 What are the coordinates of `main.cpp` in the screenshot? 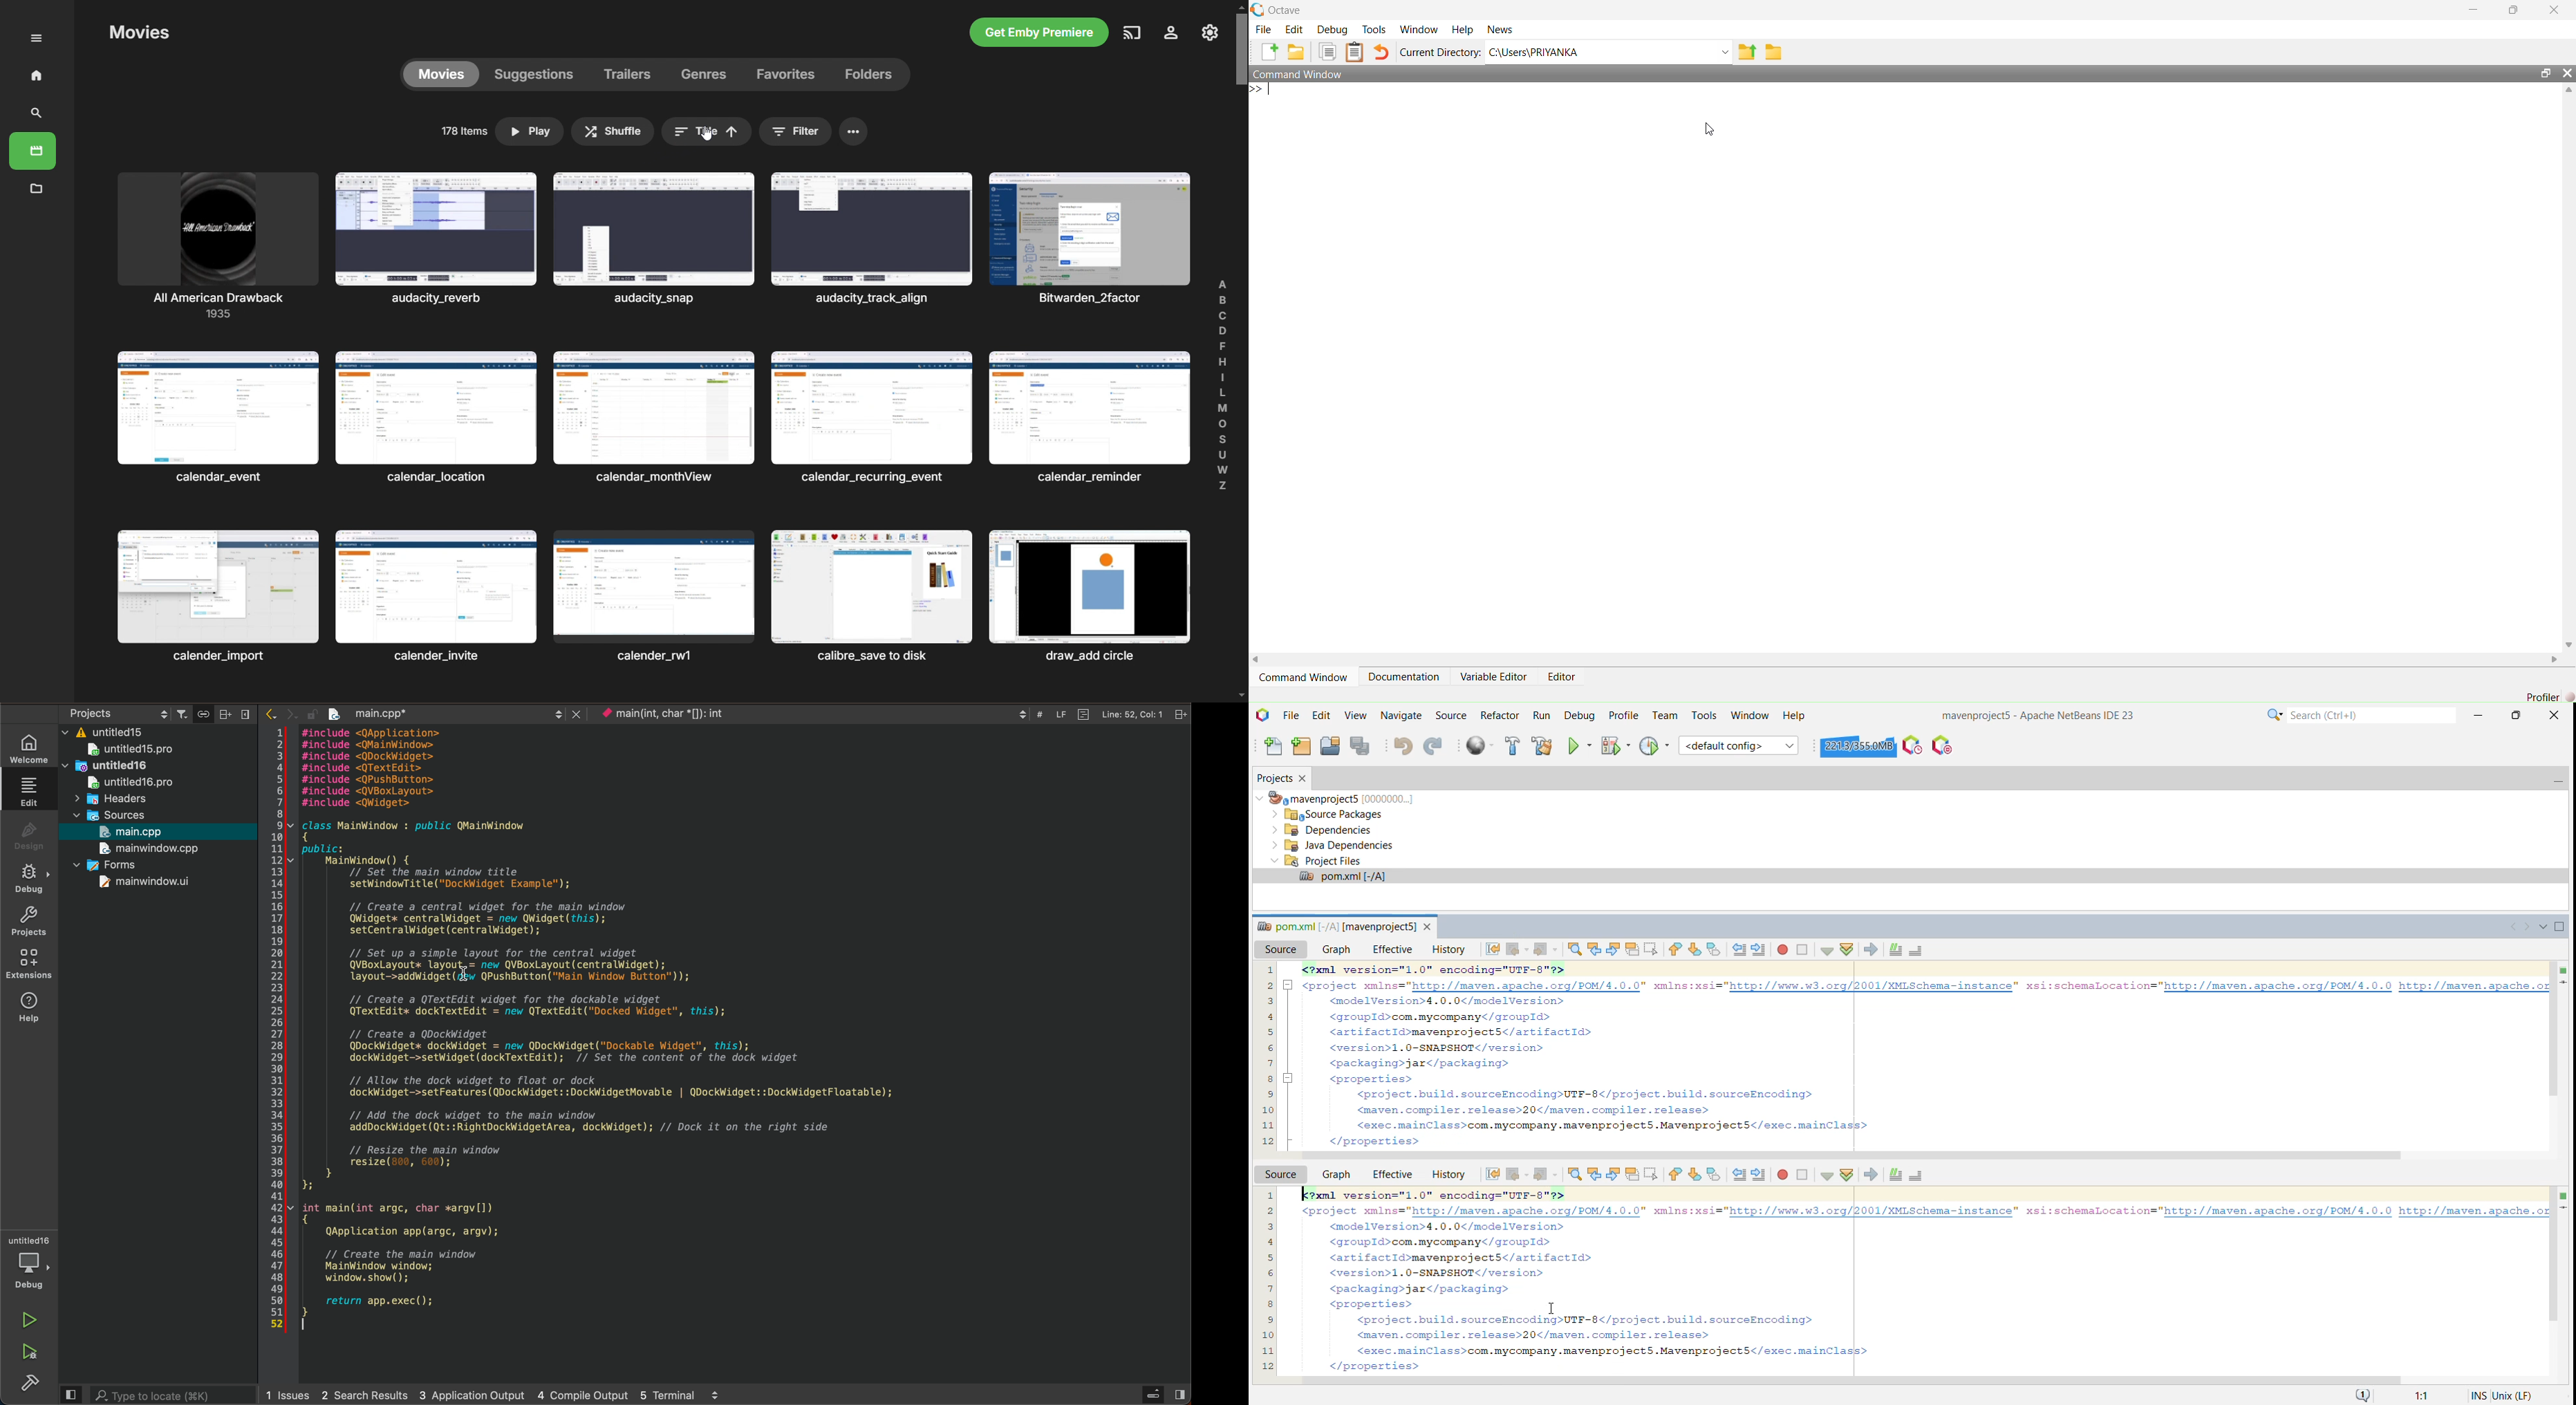 It's located at (137, 830).